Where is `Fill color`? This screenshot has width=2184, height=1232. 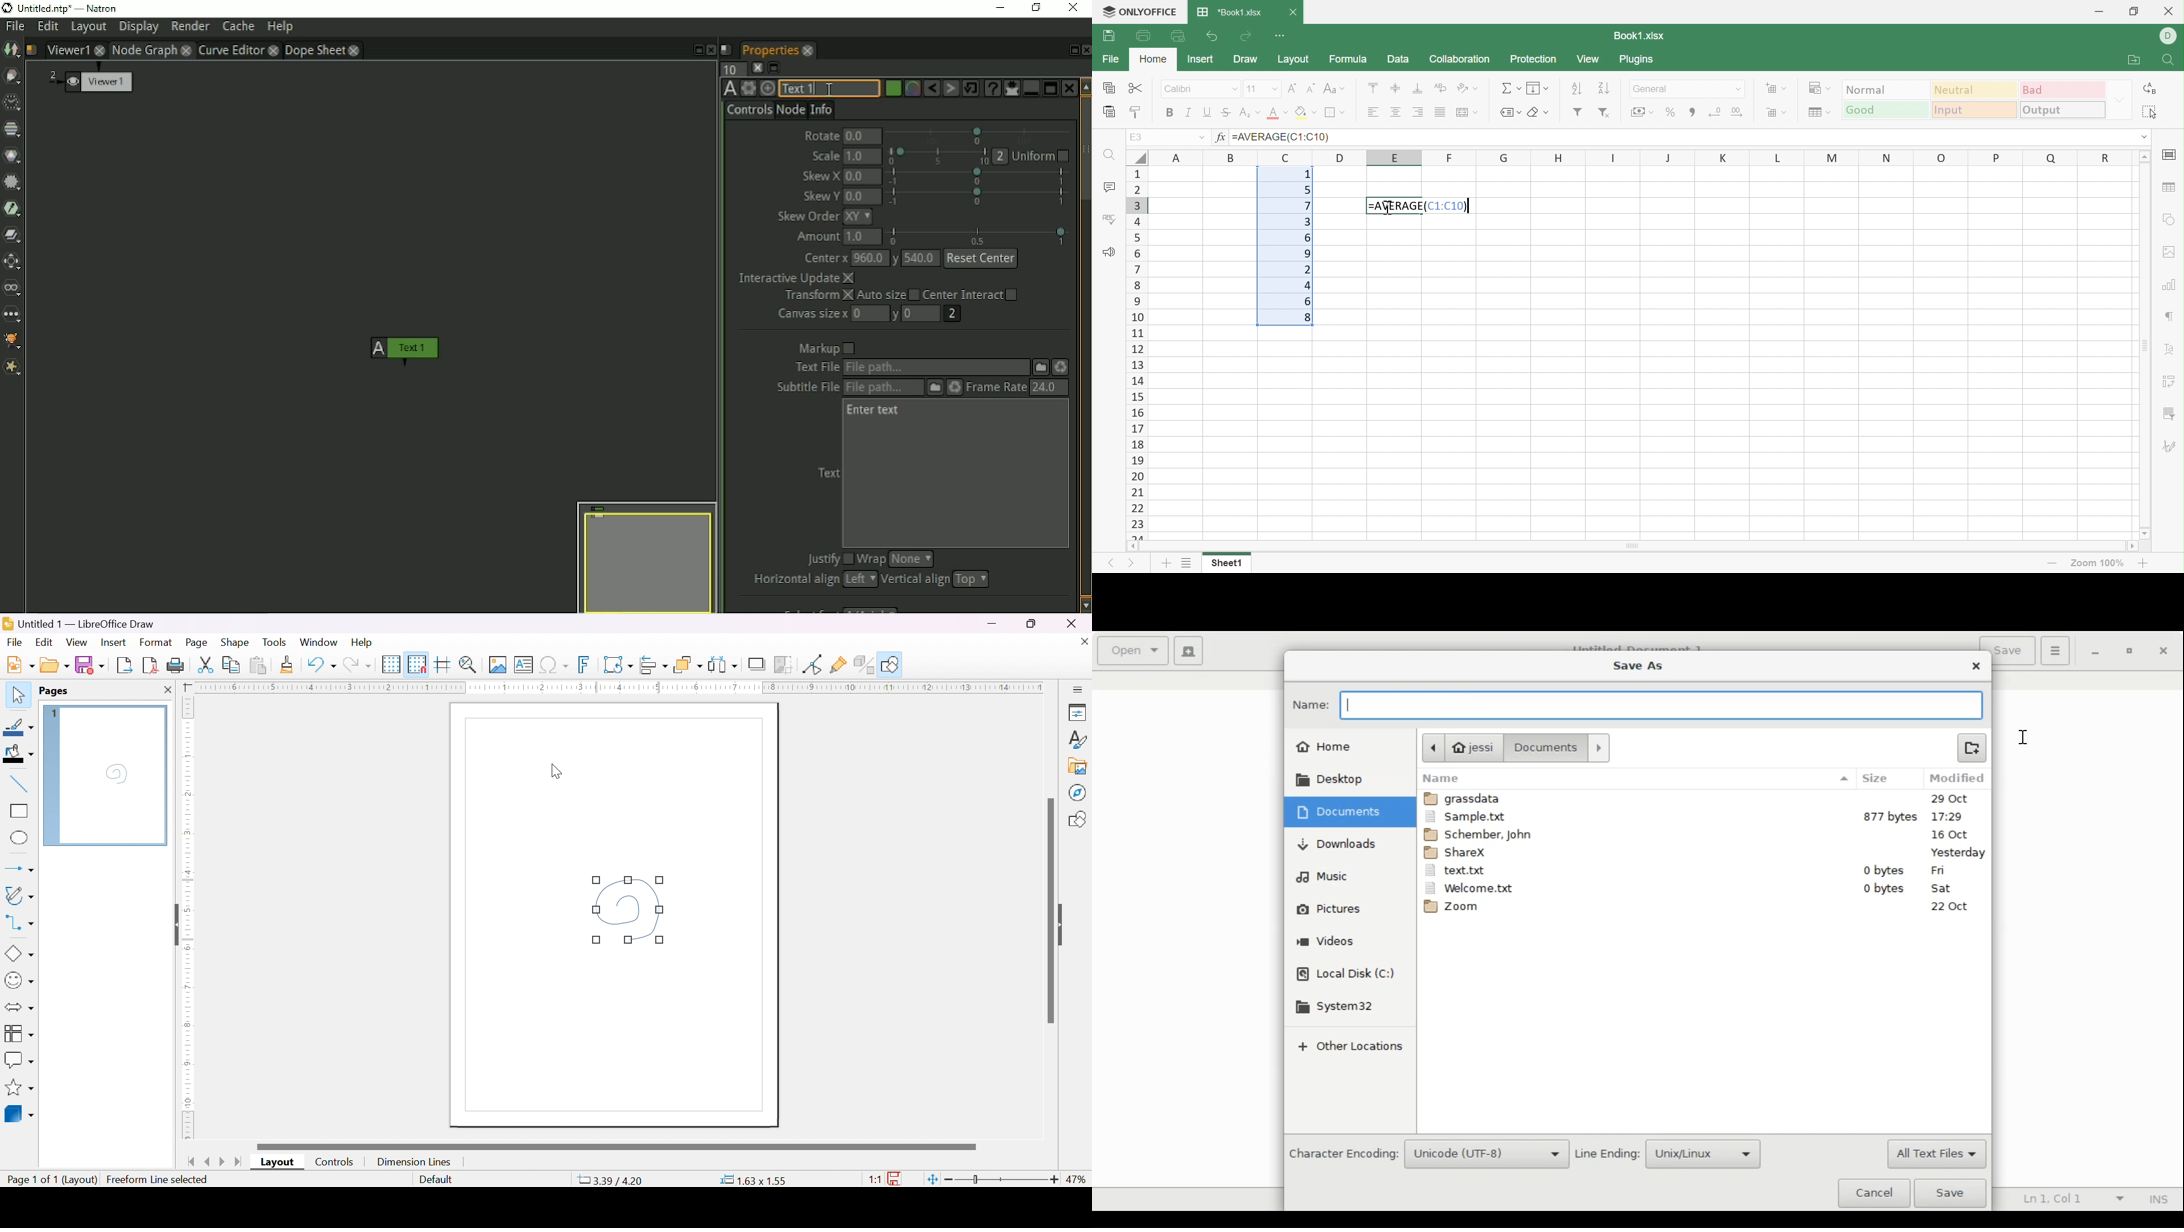 Fill color is located at coordinates (1306, 112).